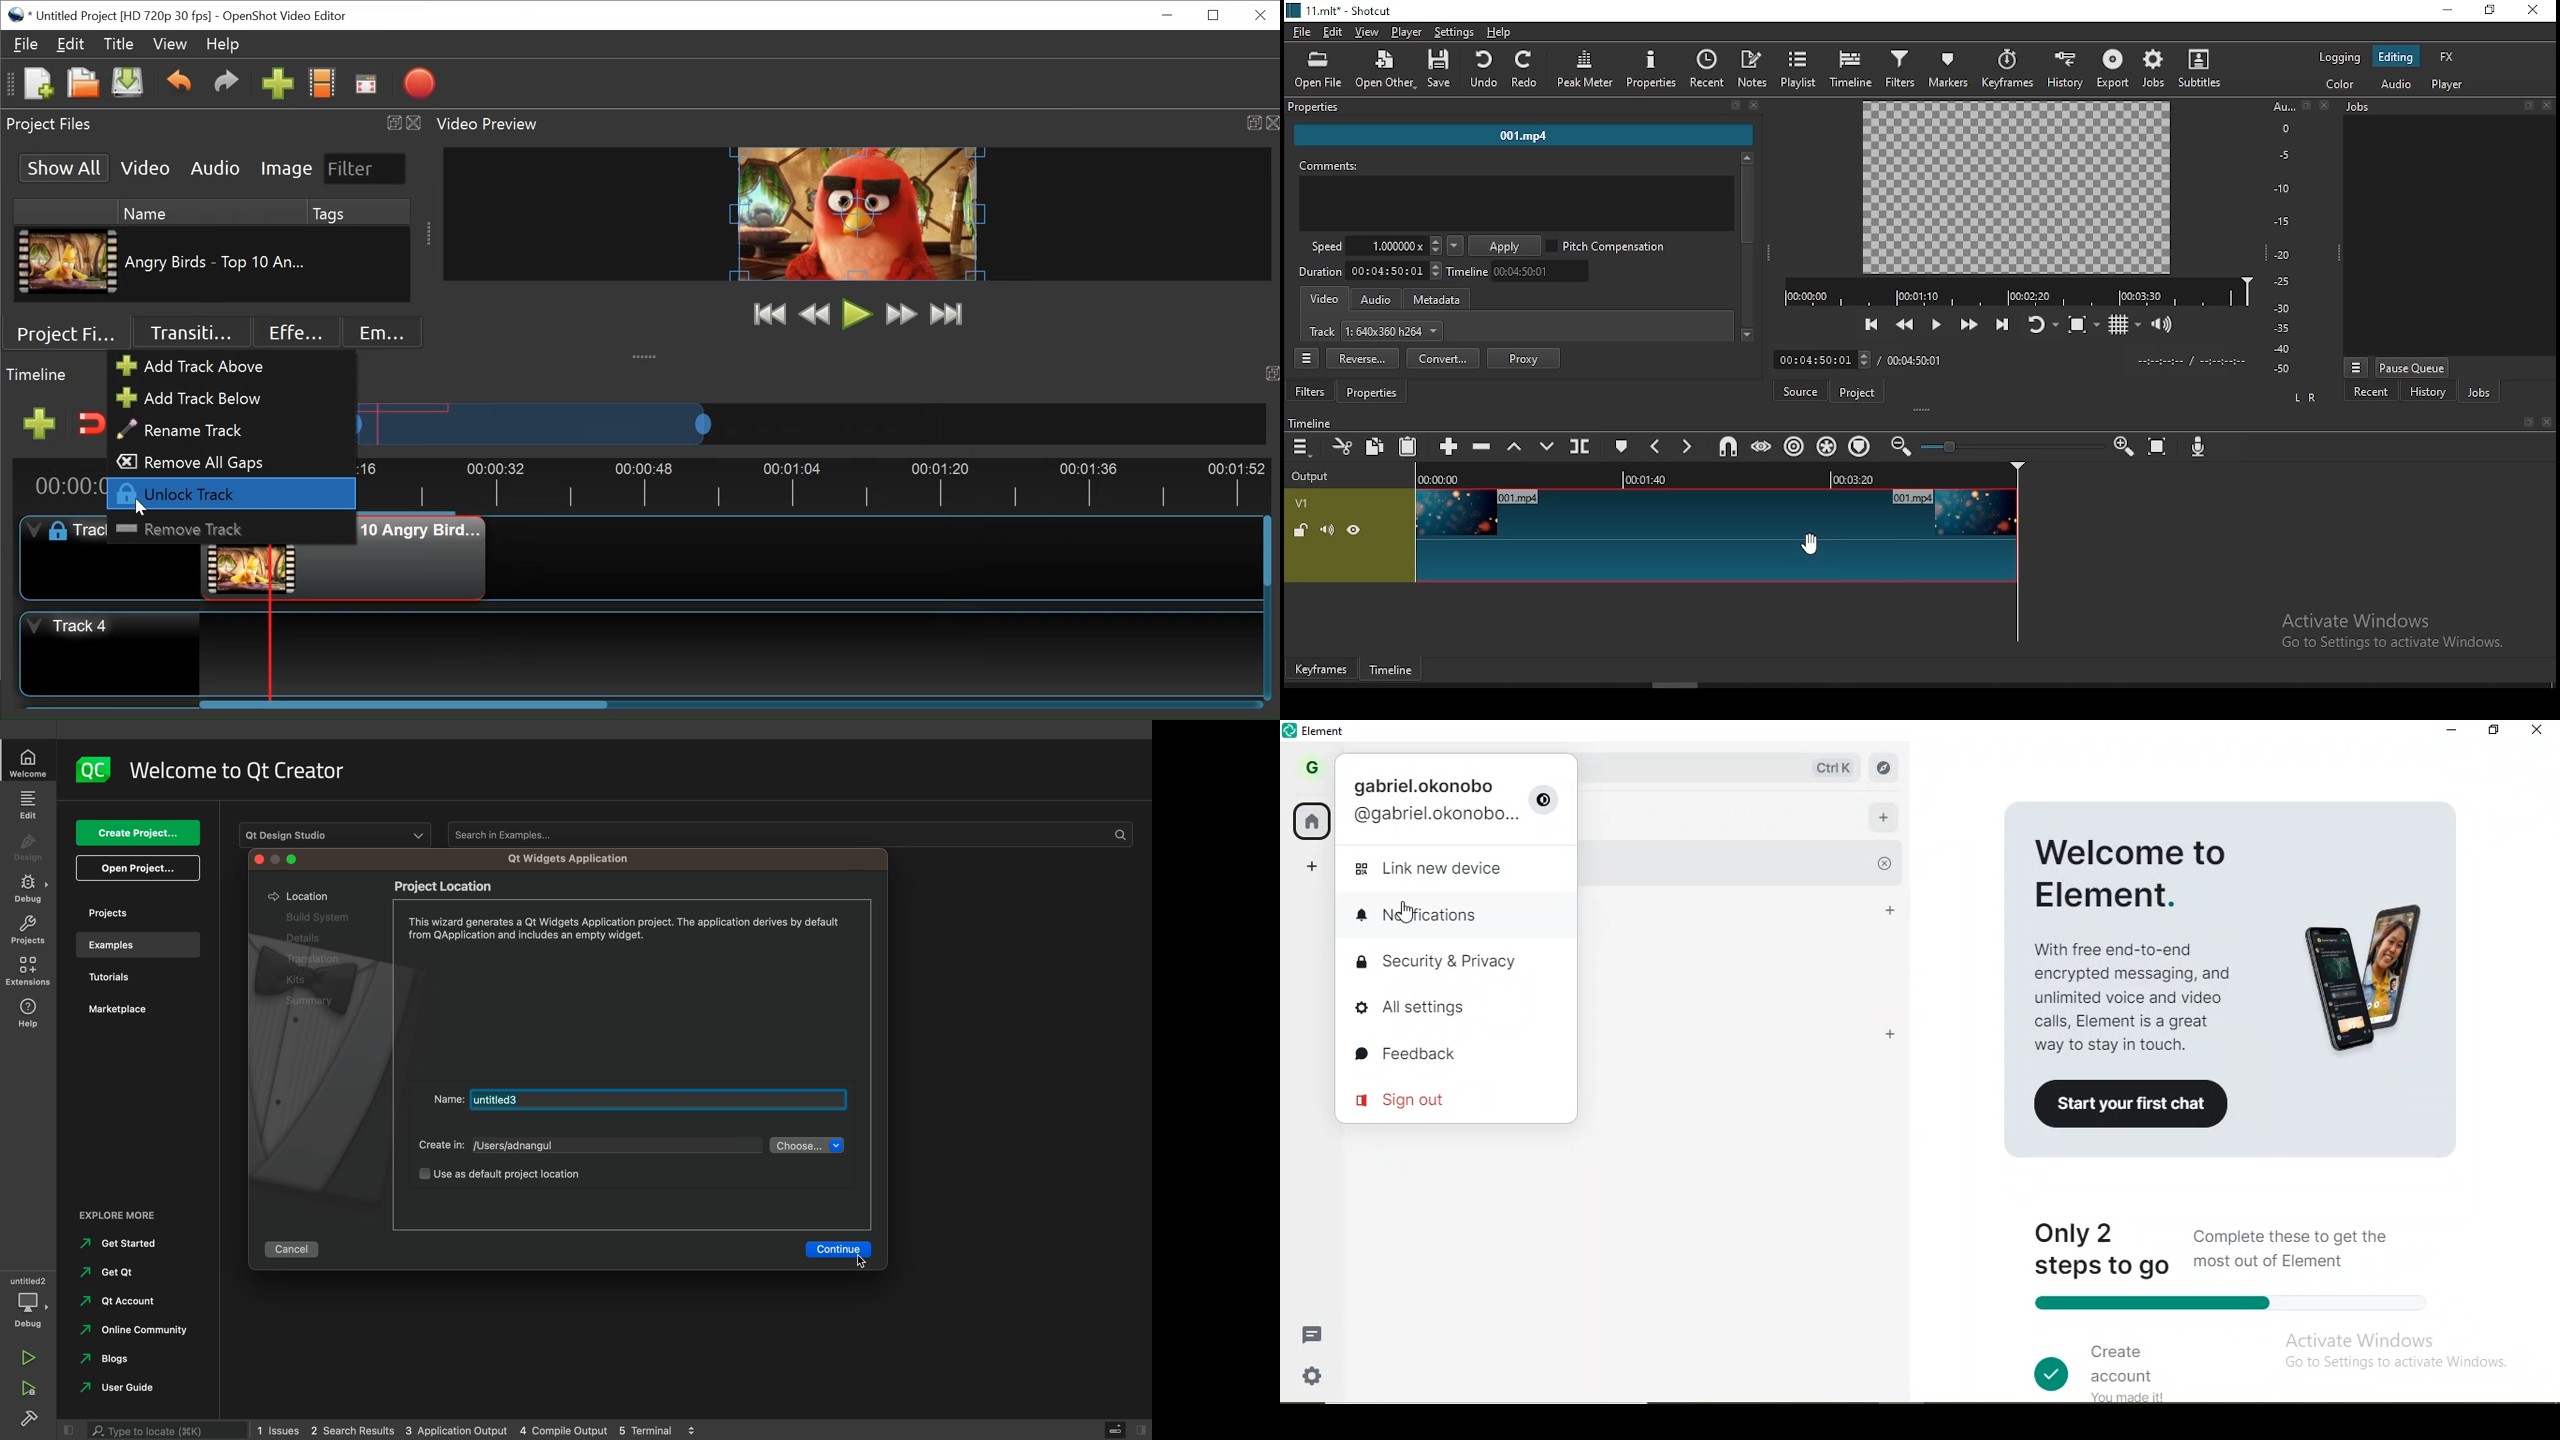 Image resolution: width=2576 pixels, height=1456 pixels. What do you see at coordinates (1306, 358) in the screenshot?
I see `properties menu` at bounding box center [1306, 358].